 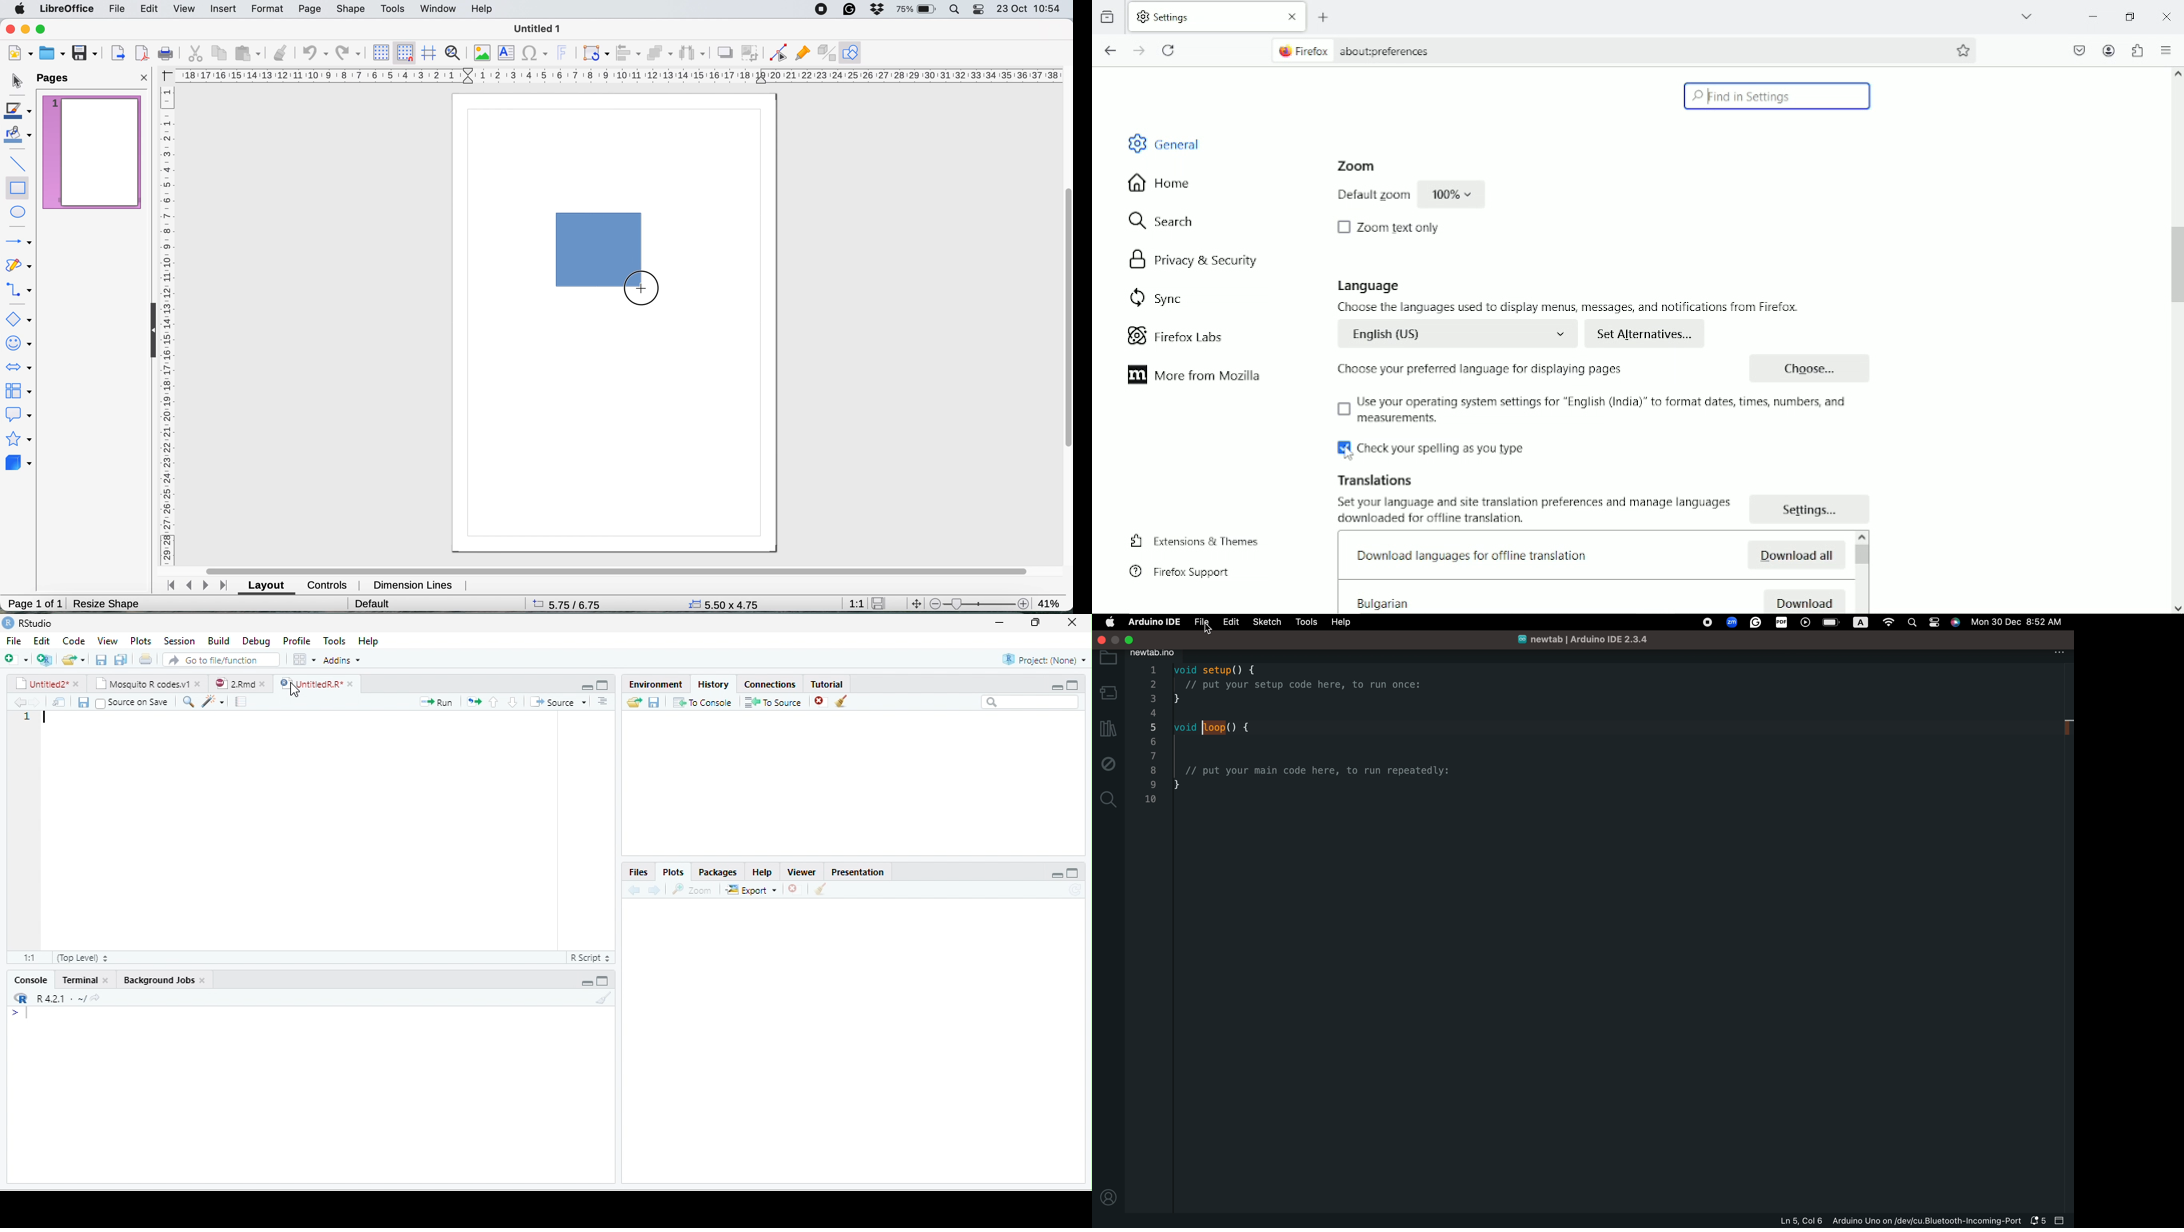 I want to click on to source, so click(x=771, y=703).